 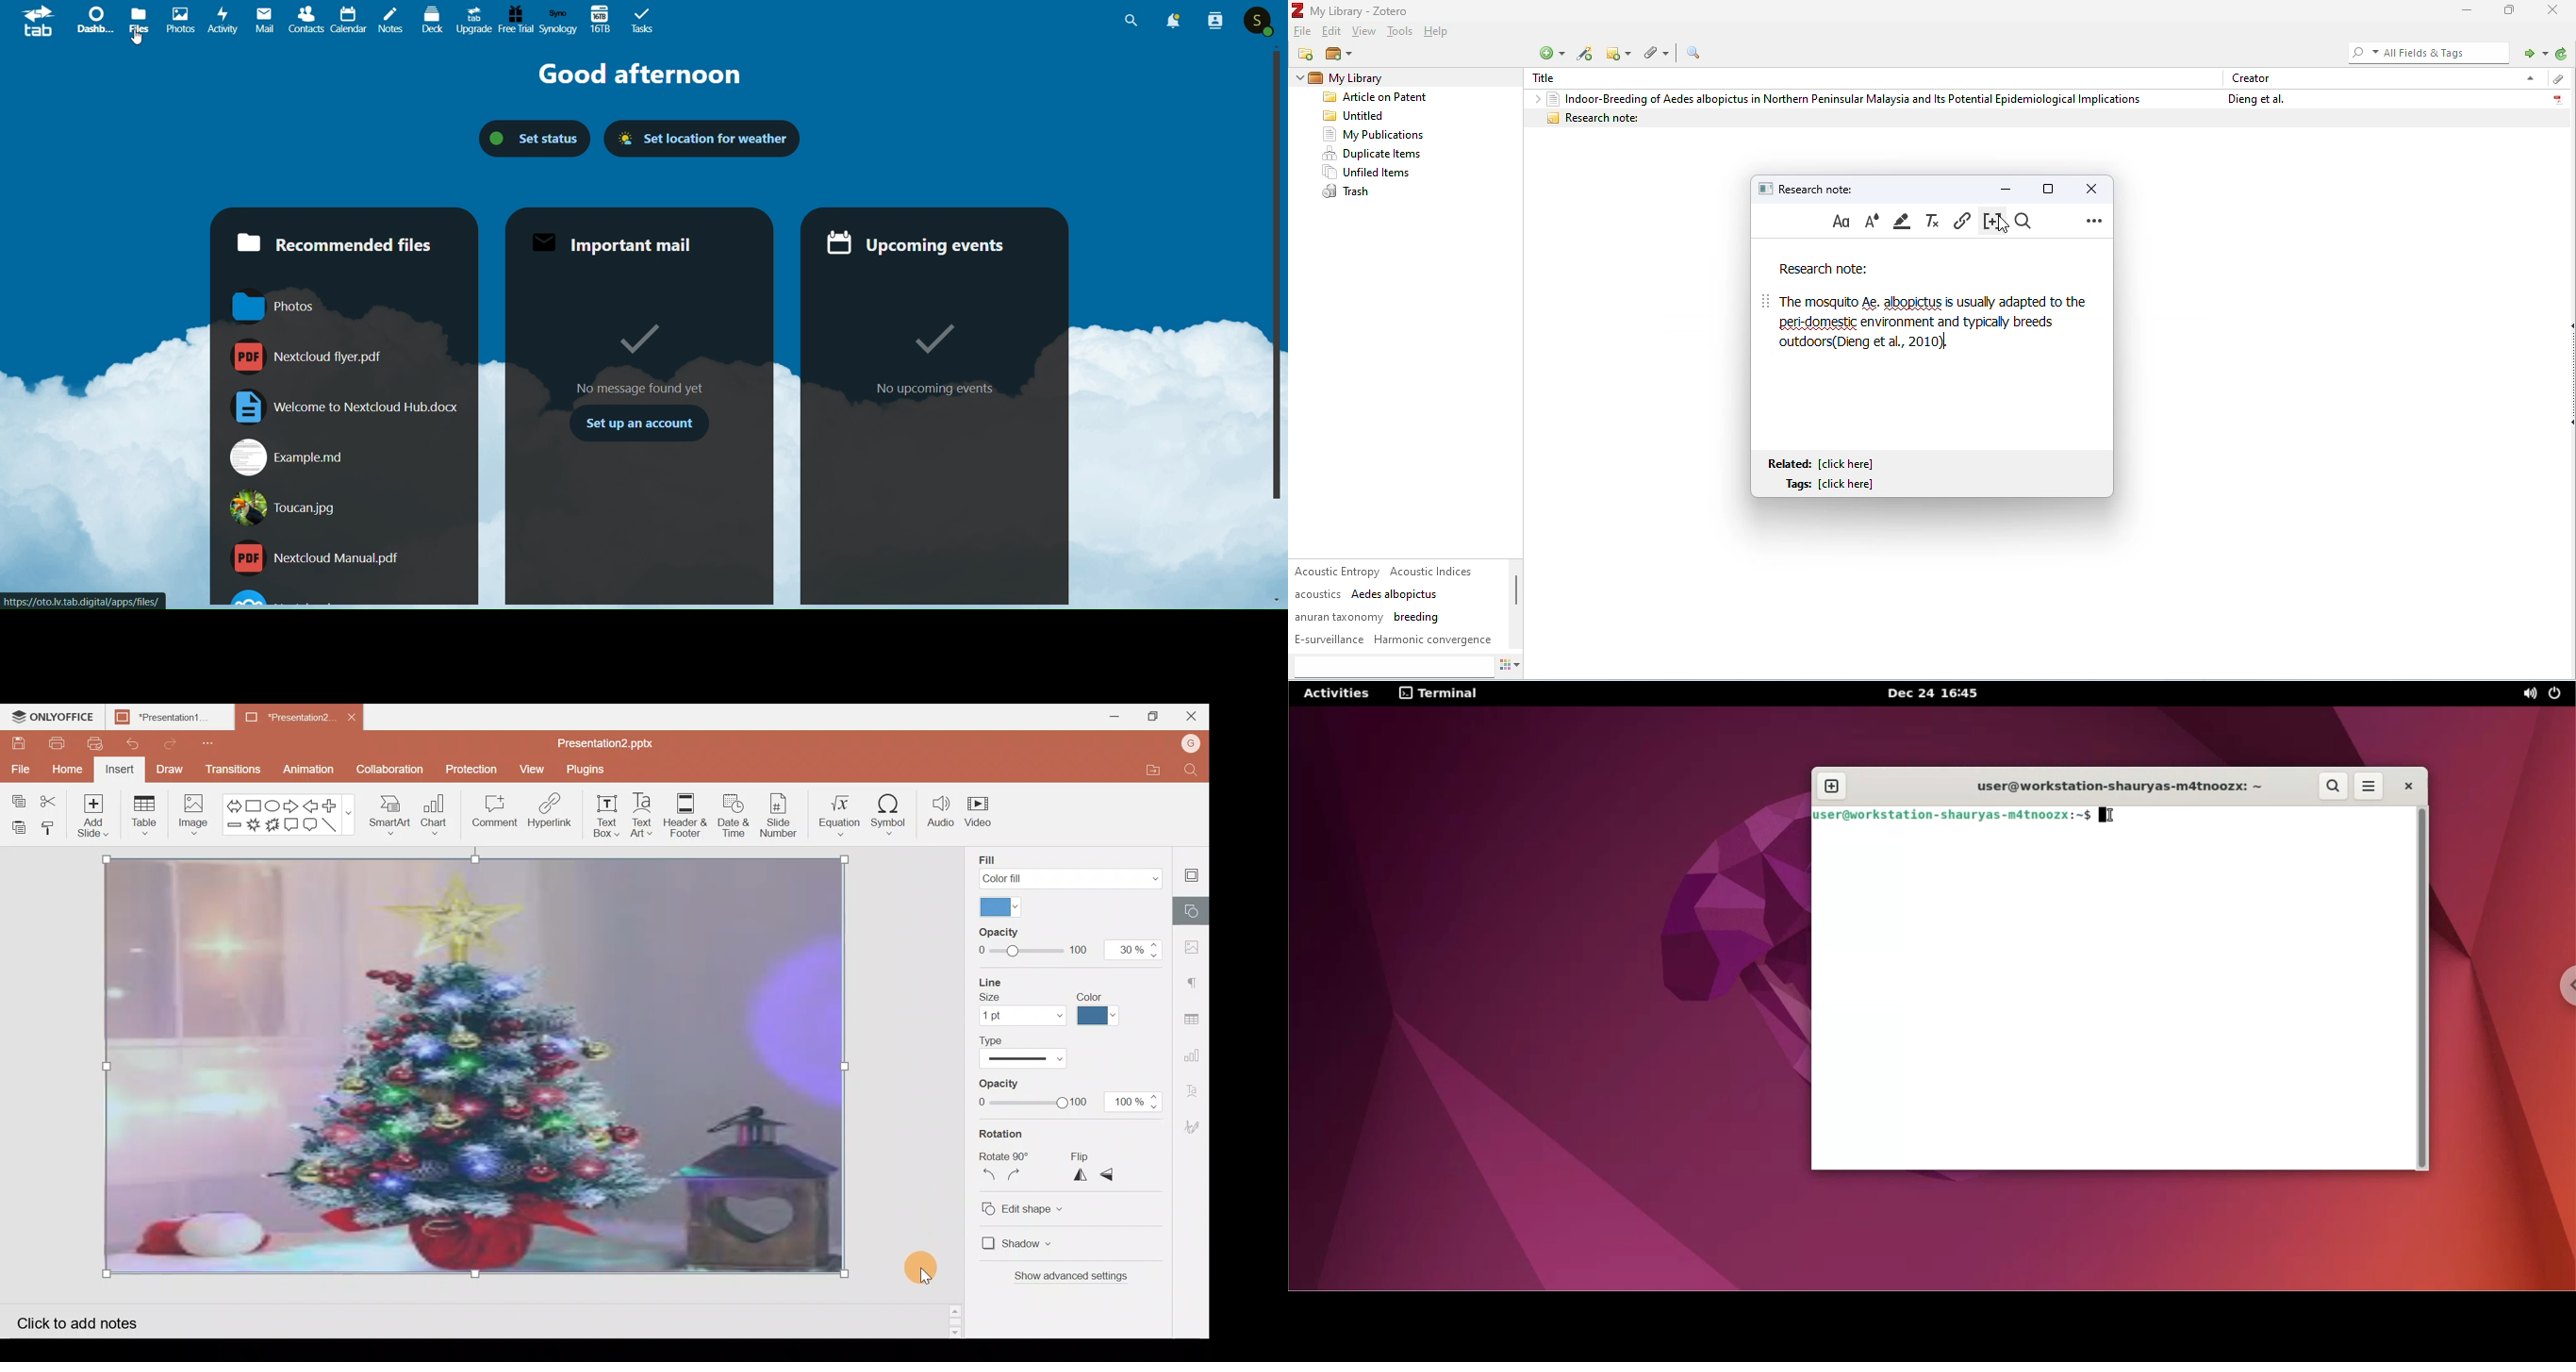 What do you see at coordinates (1297, 78) in the screenshot?
I see `drop down` at bounding box center [1297, 78].